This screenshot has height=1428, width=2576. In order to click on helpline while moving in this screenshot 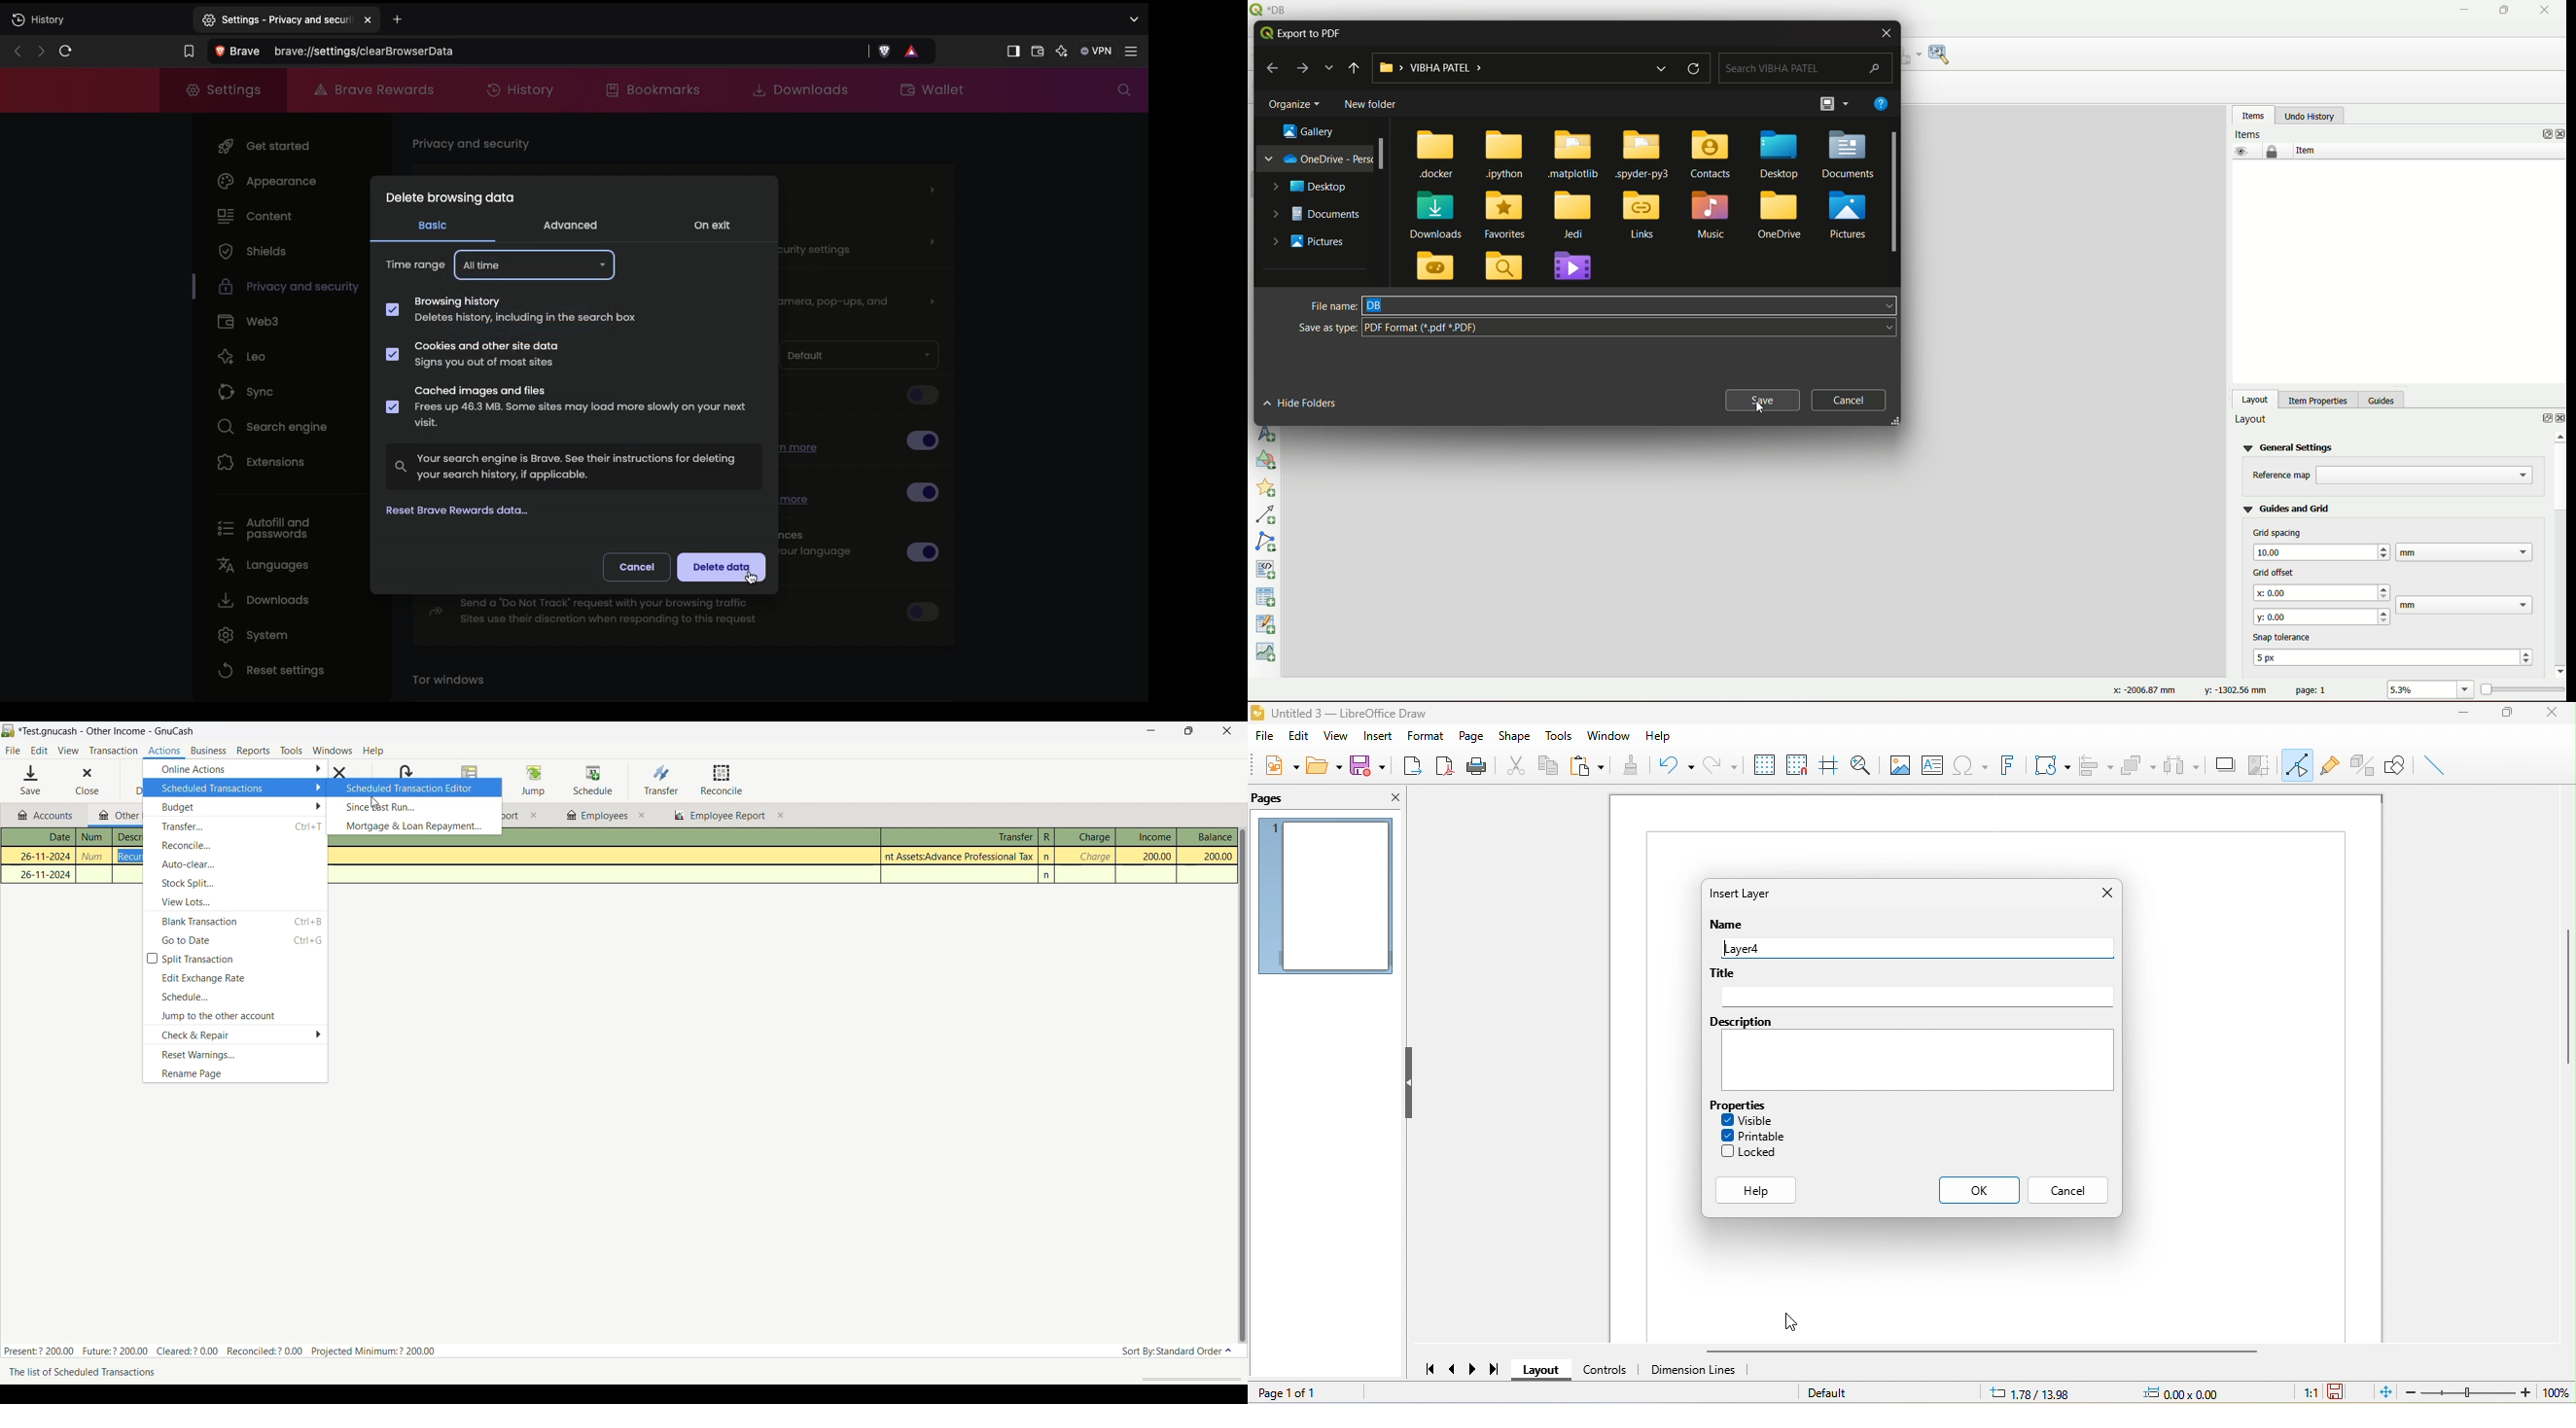, I will do `click(1827, 765)`.